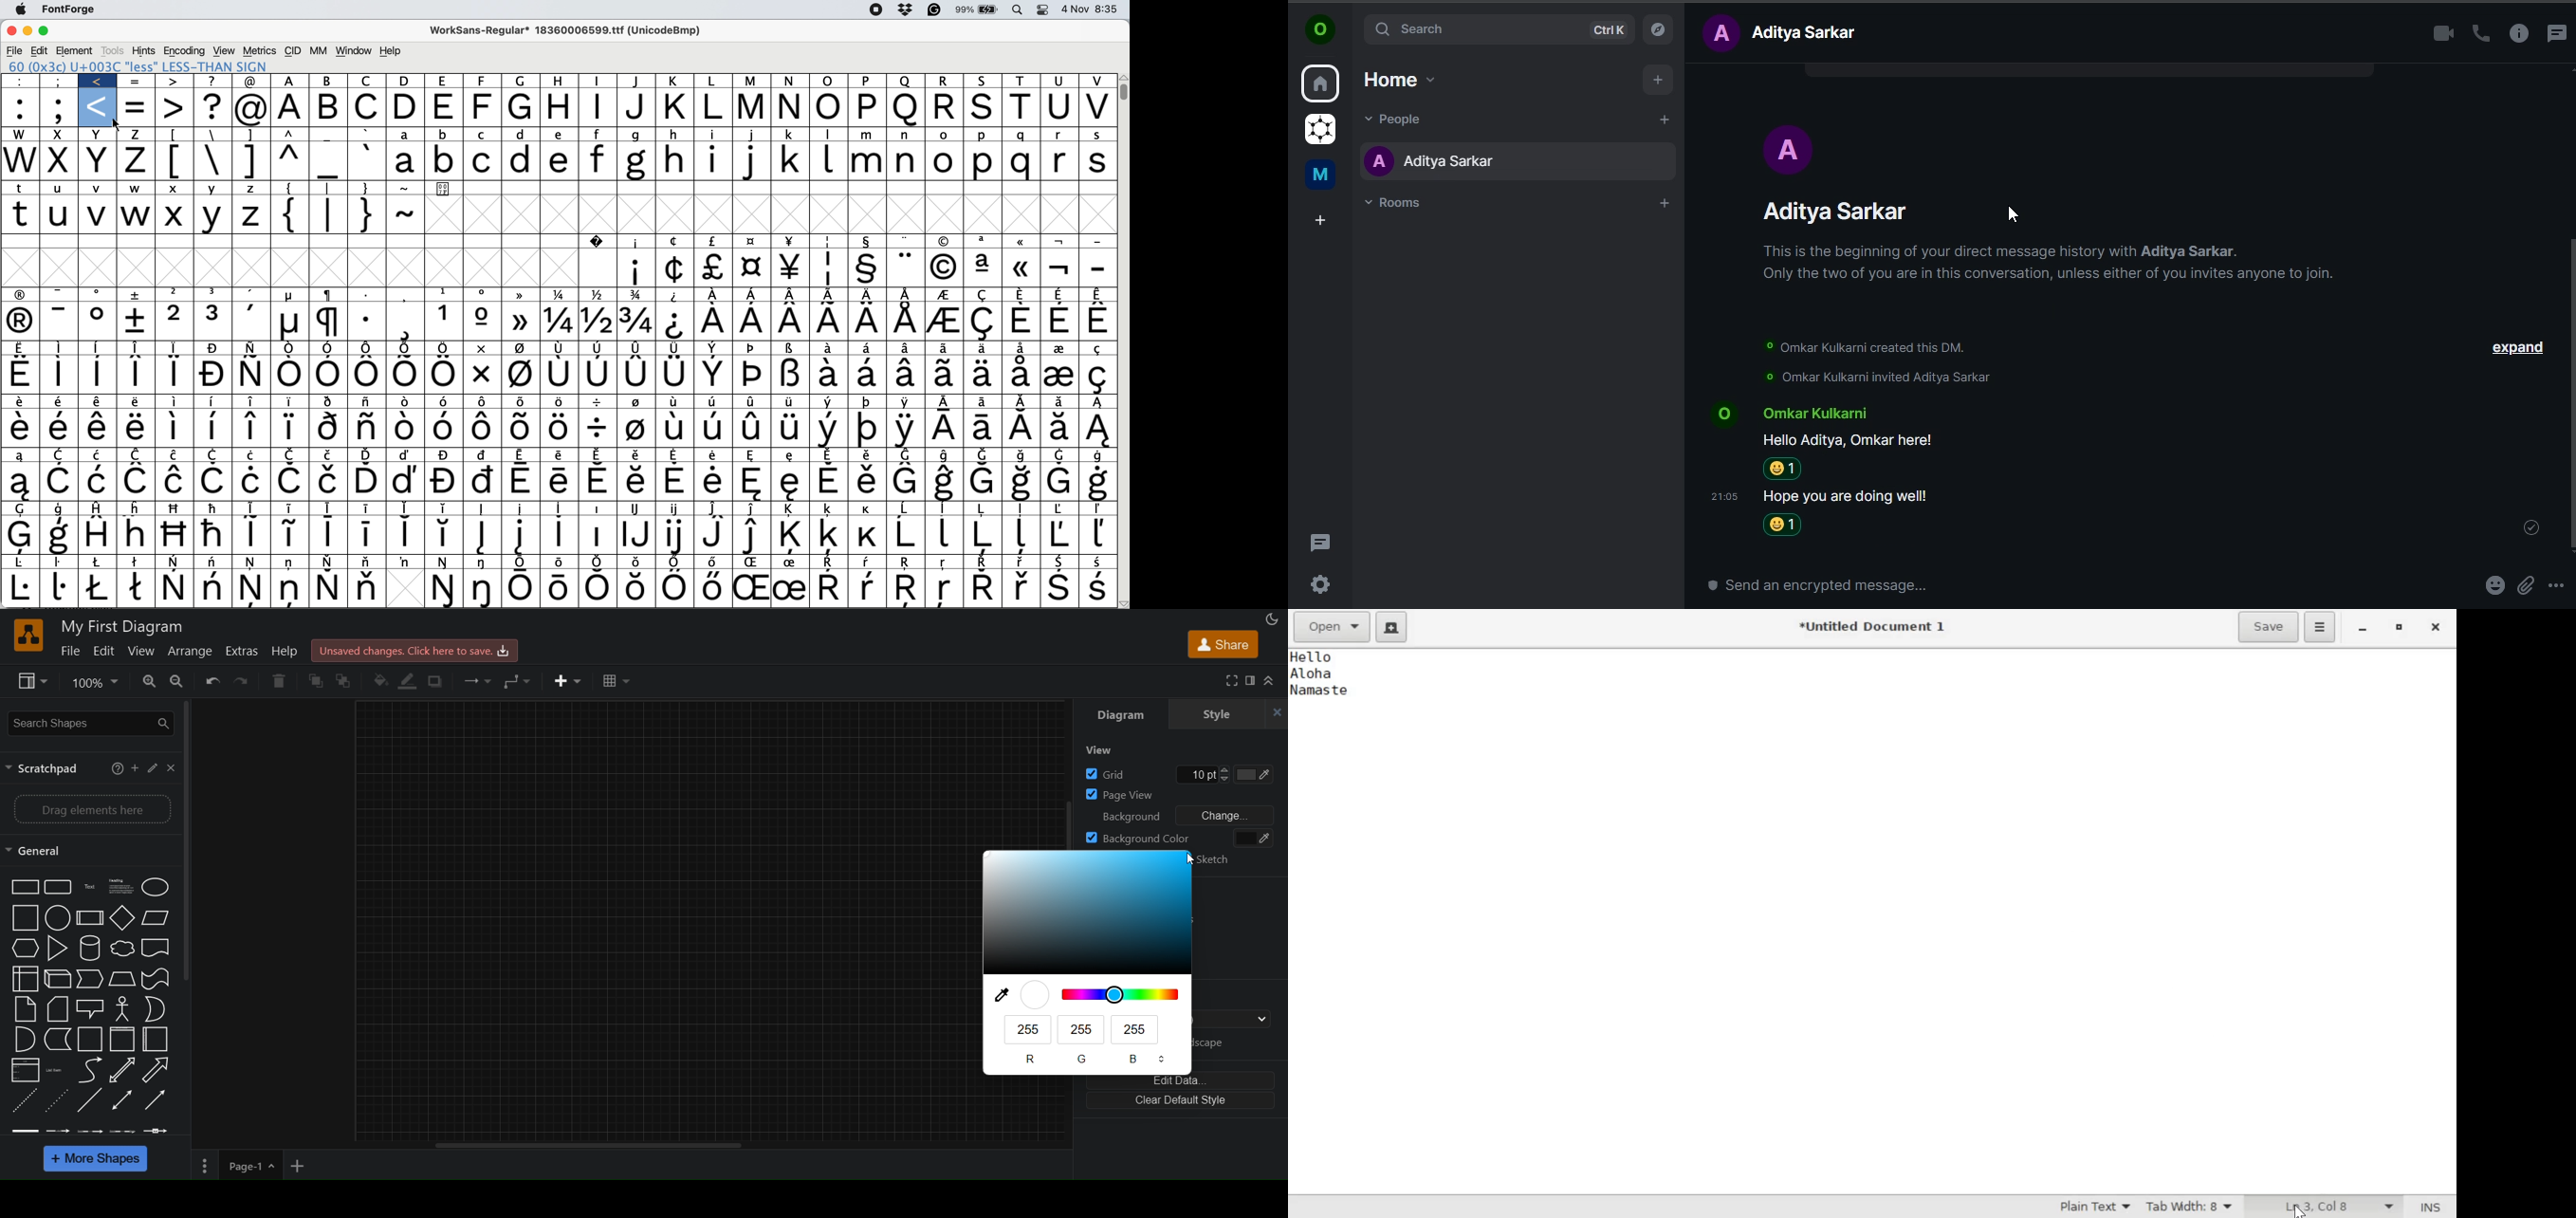  What do you see at coordinates (67, 9) in the screenshot?
I see `fontforge` at bounding box center [67, 9].